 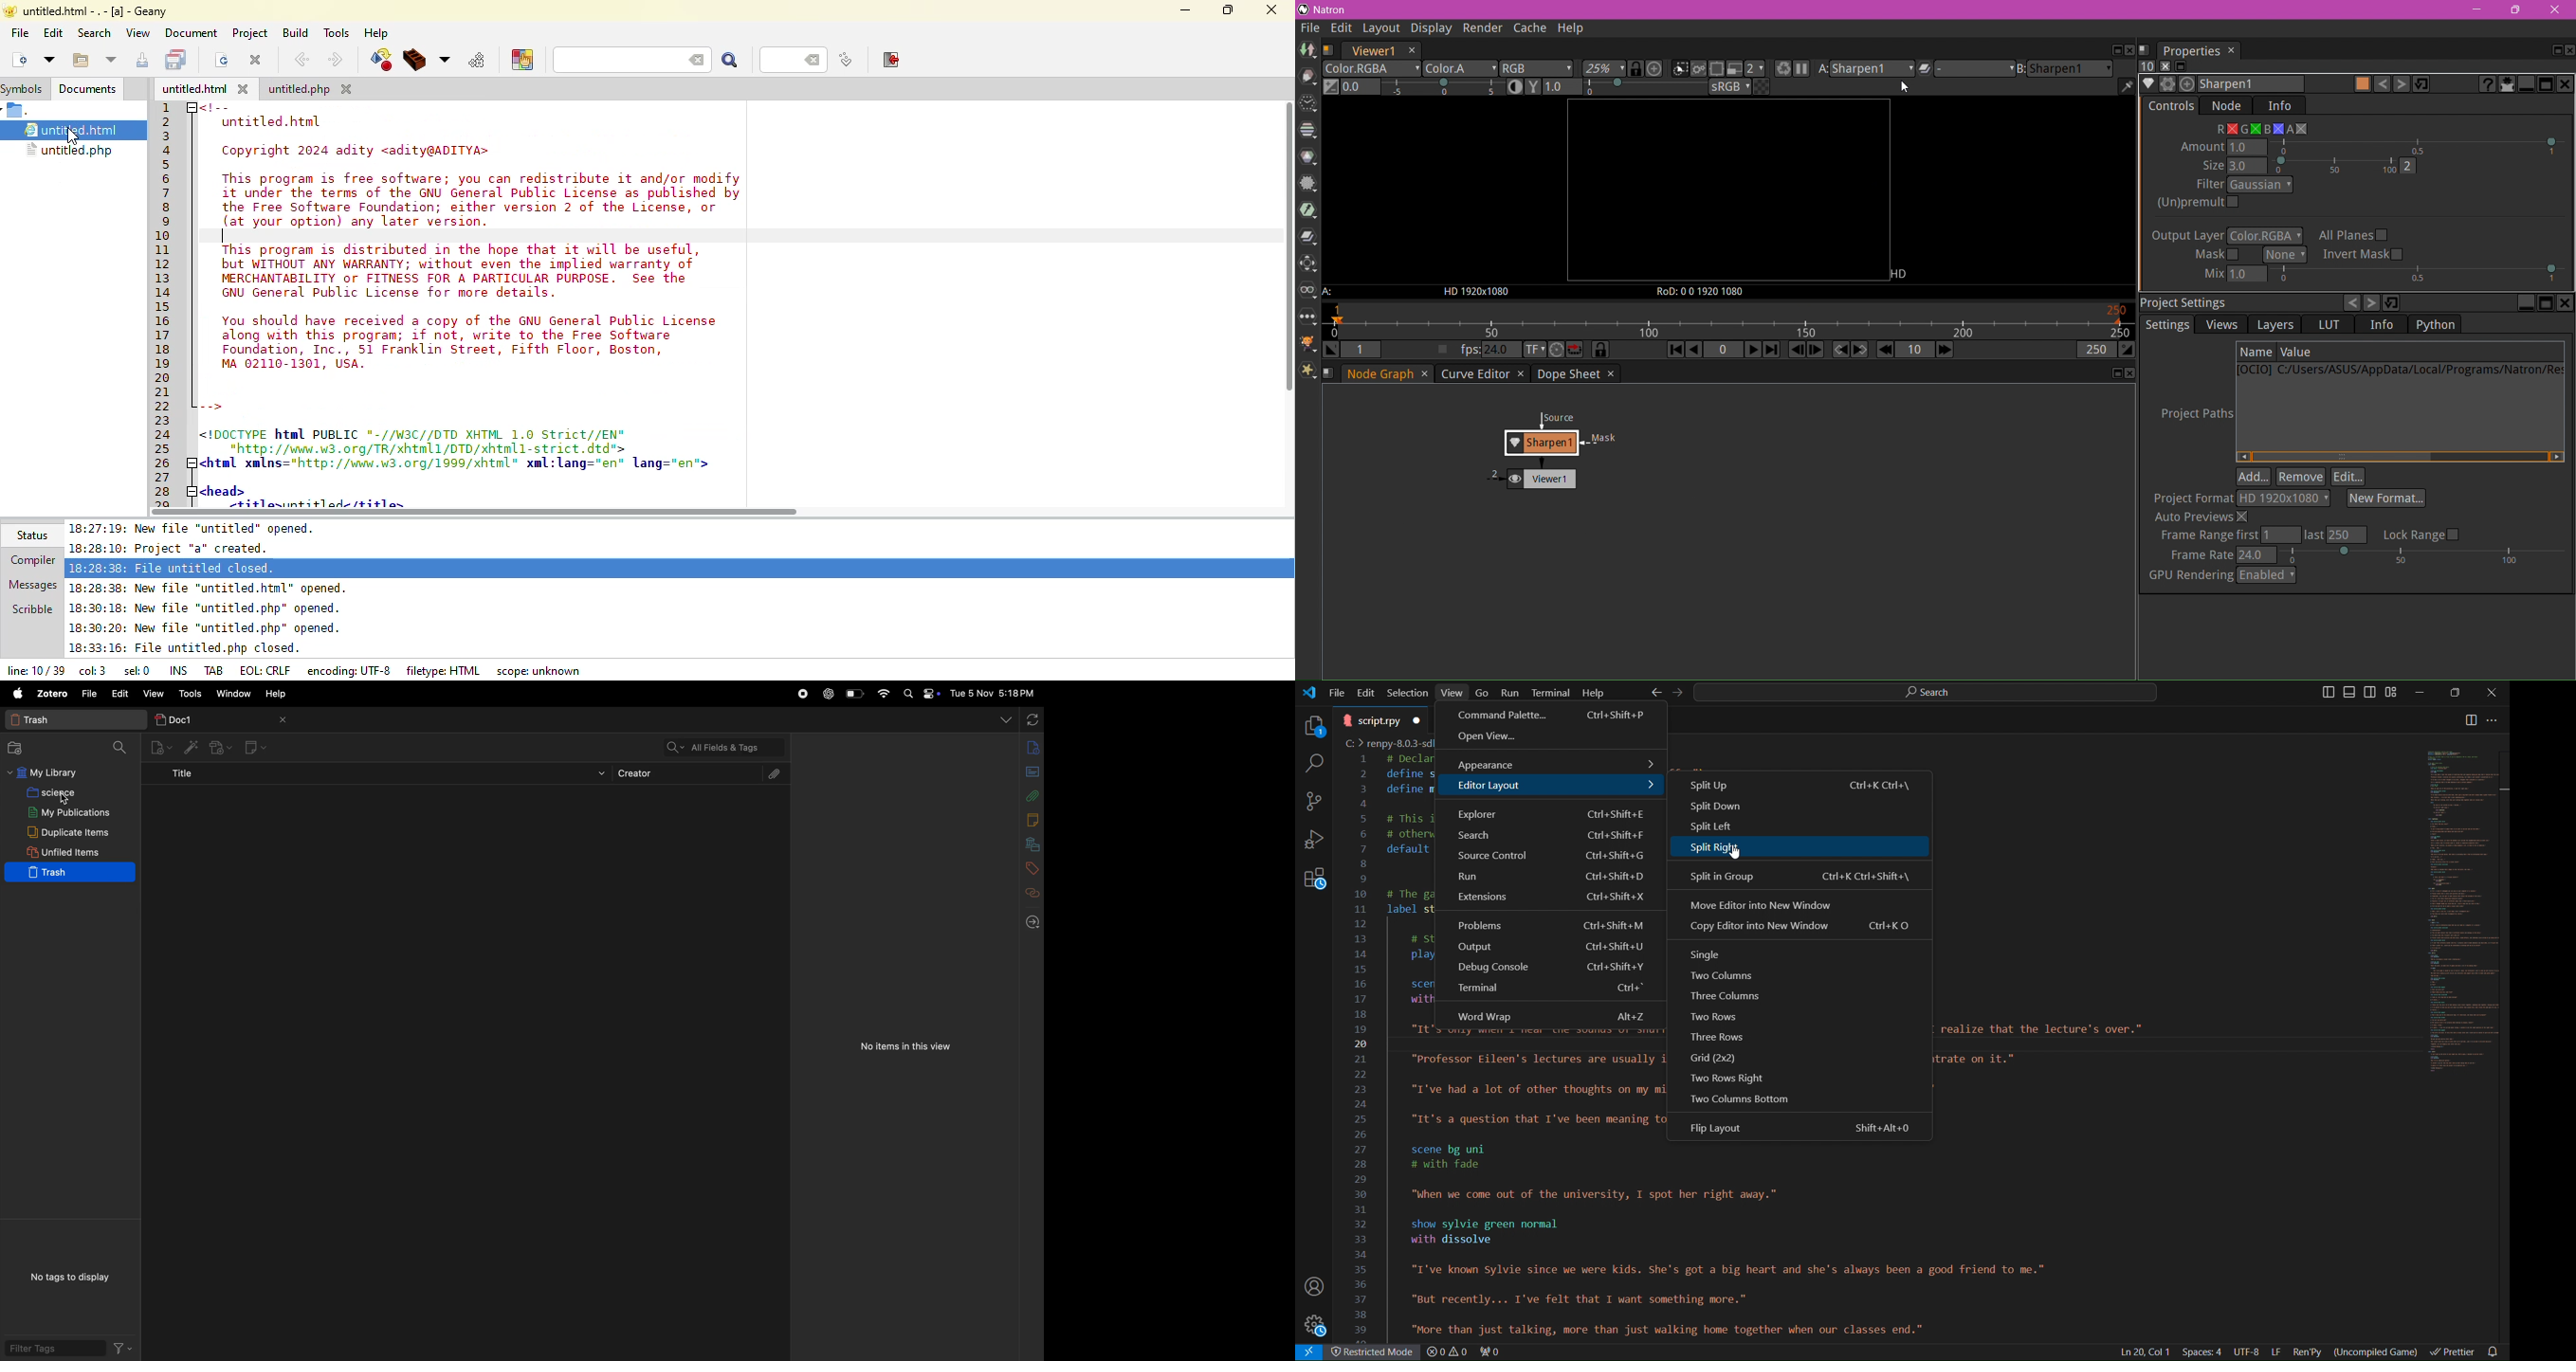 What do you see at coordinates (1548, 812) in the screenshot?
I see `Explorer   ctrl+shift+e` at bounding box center [1548, 812].